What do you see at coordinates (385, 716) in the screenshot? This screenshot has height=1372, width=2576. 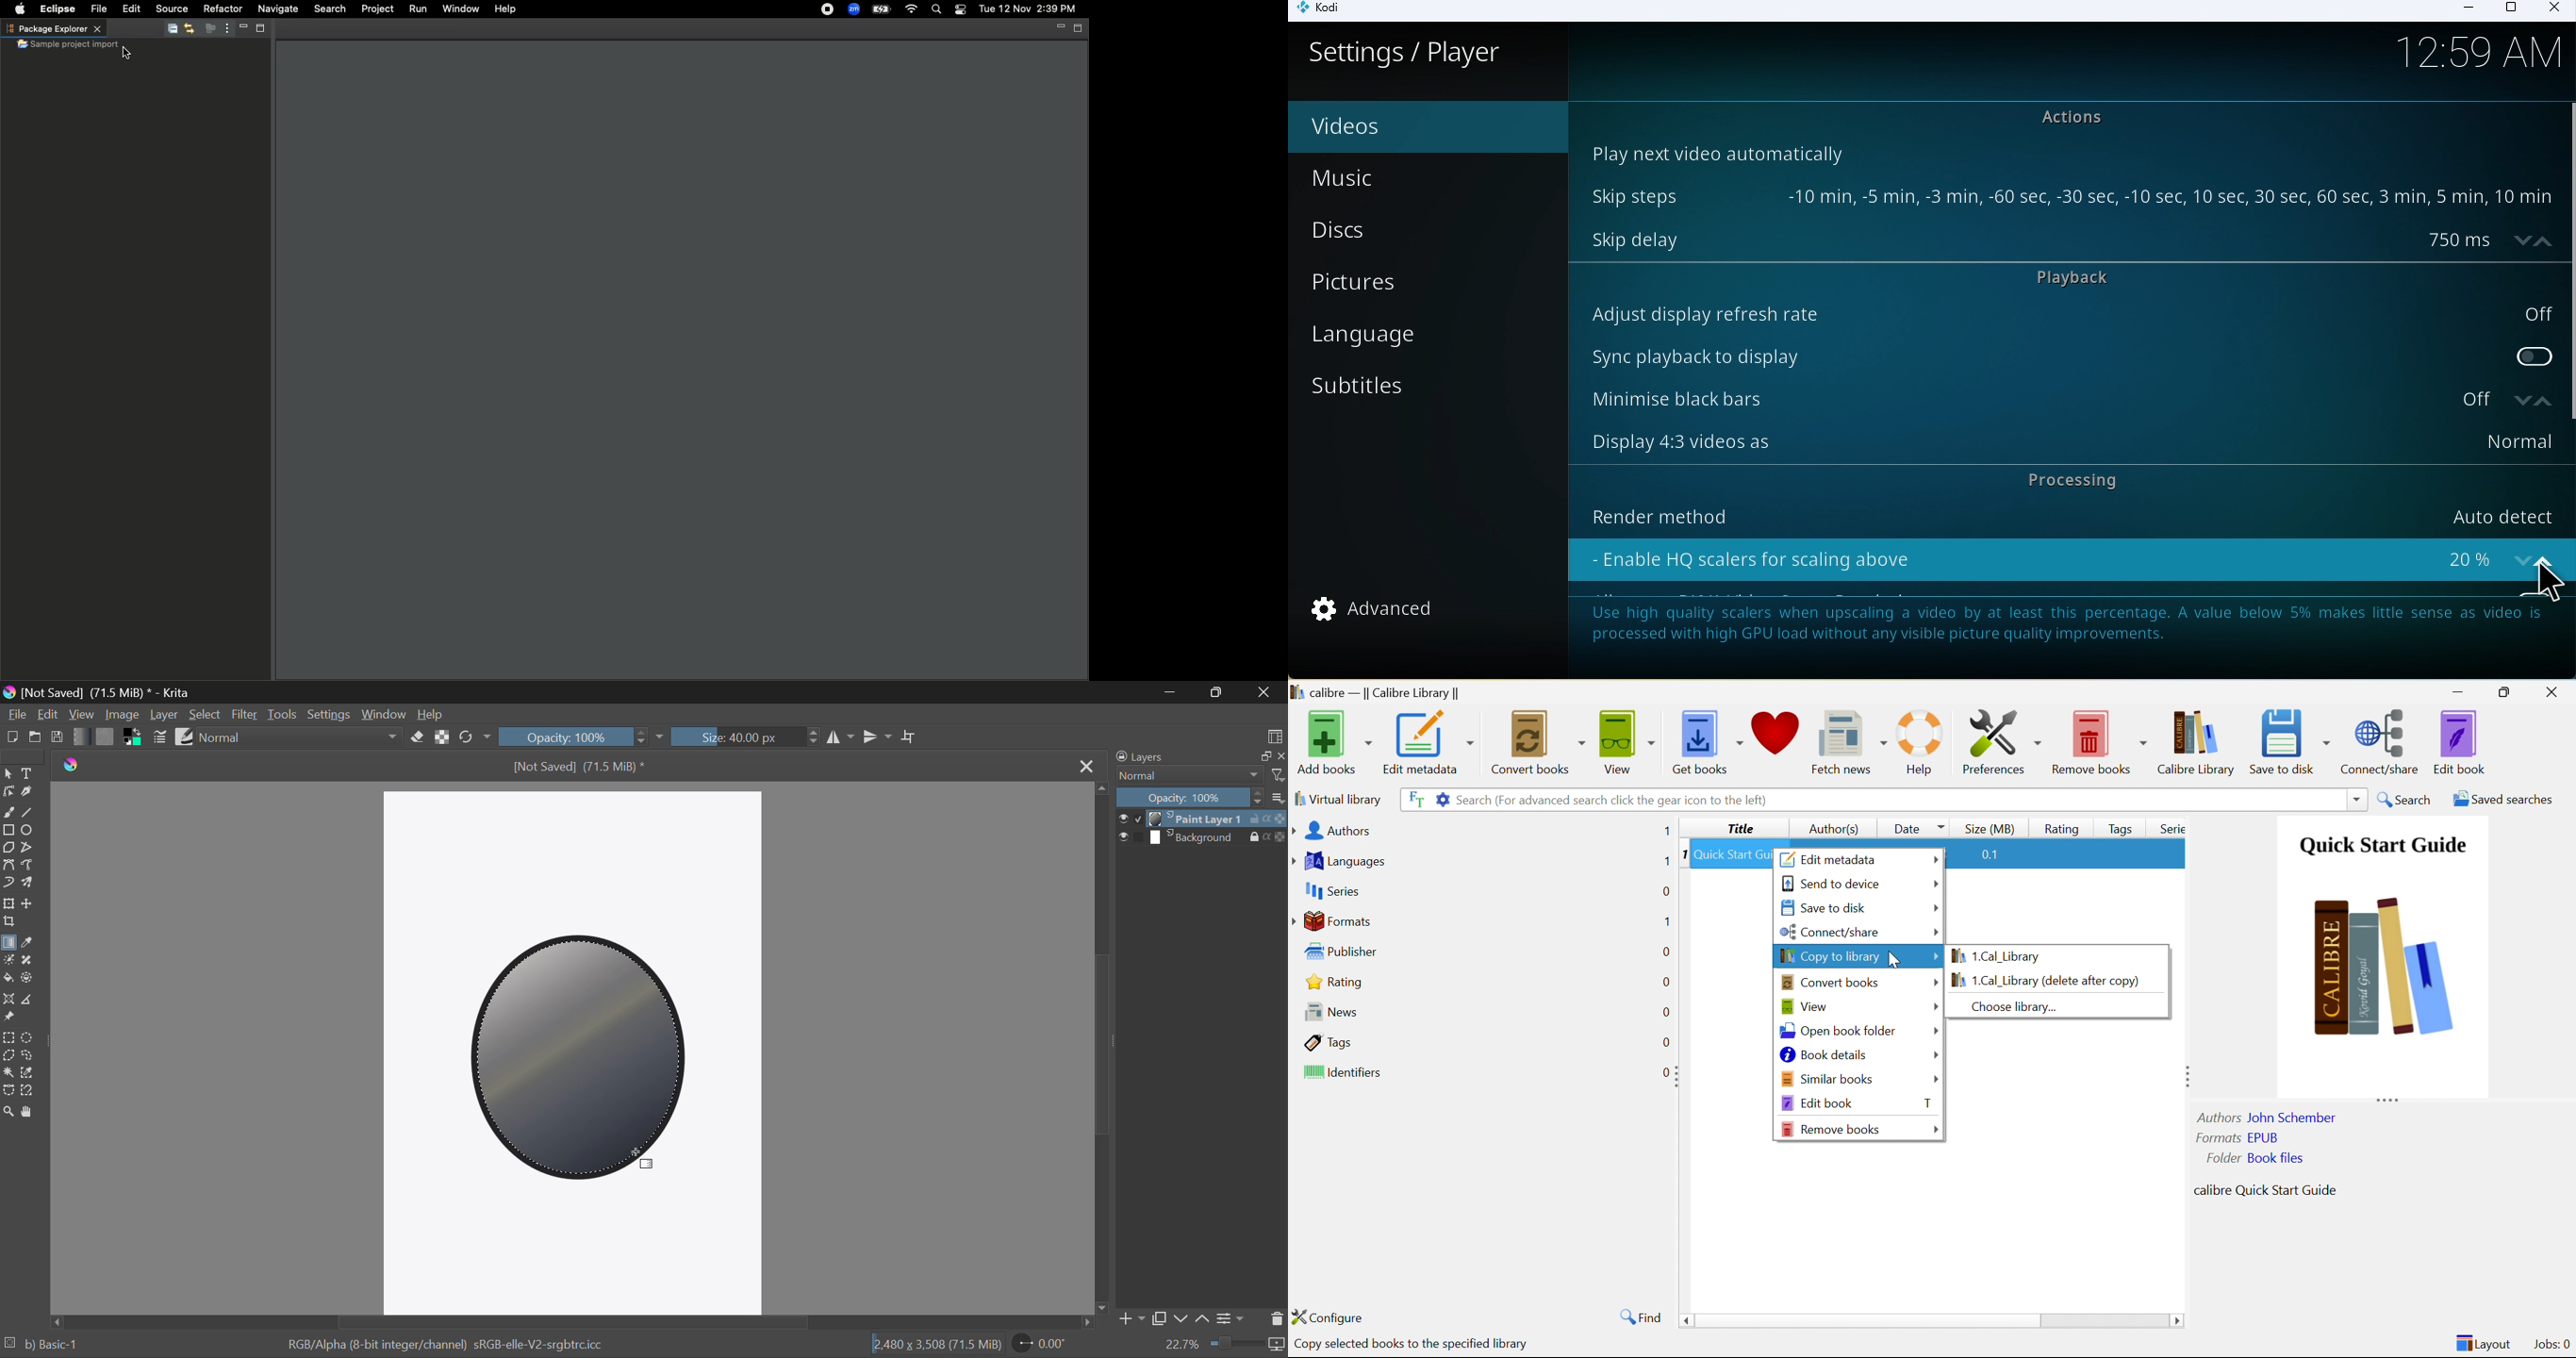 I see `Window` at bounding box center [385, 716].